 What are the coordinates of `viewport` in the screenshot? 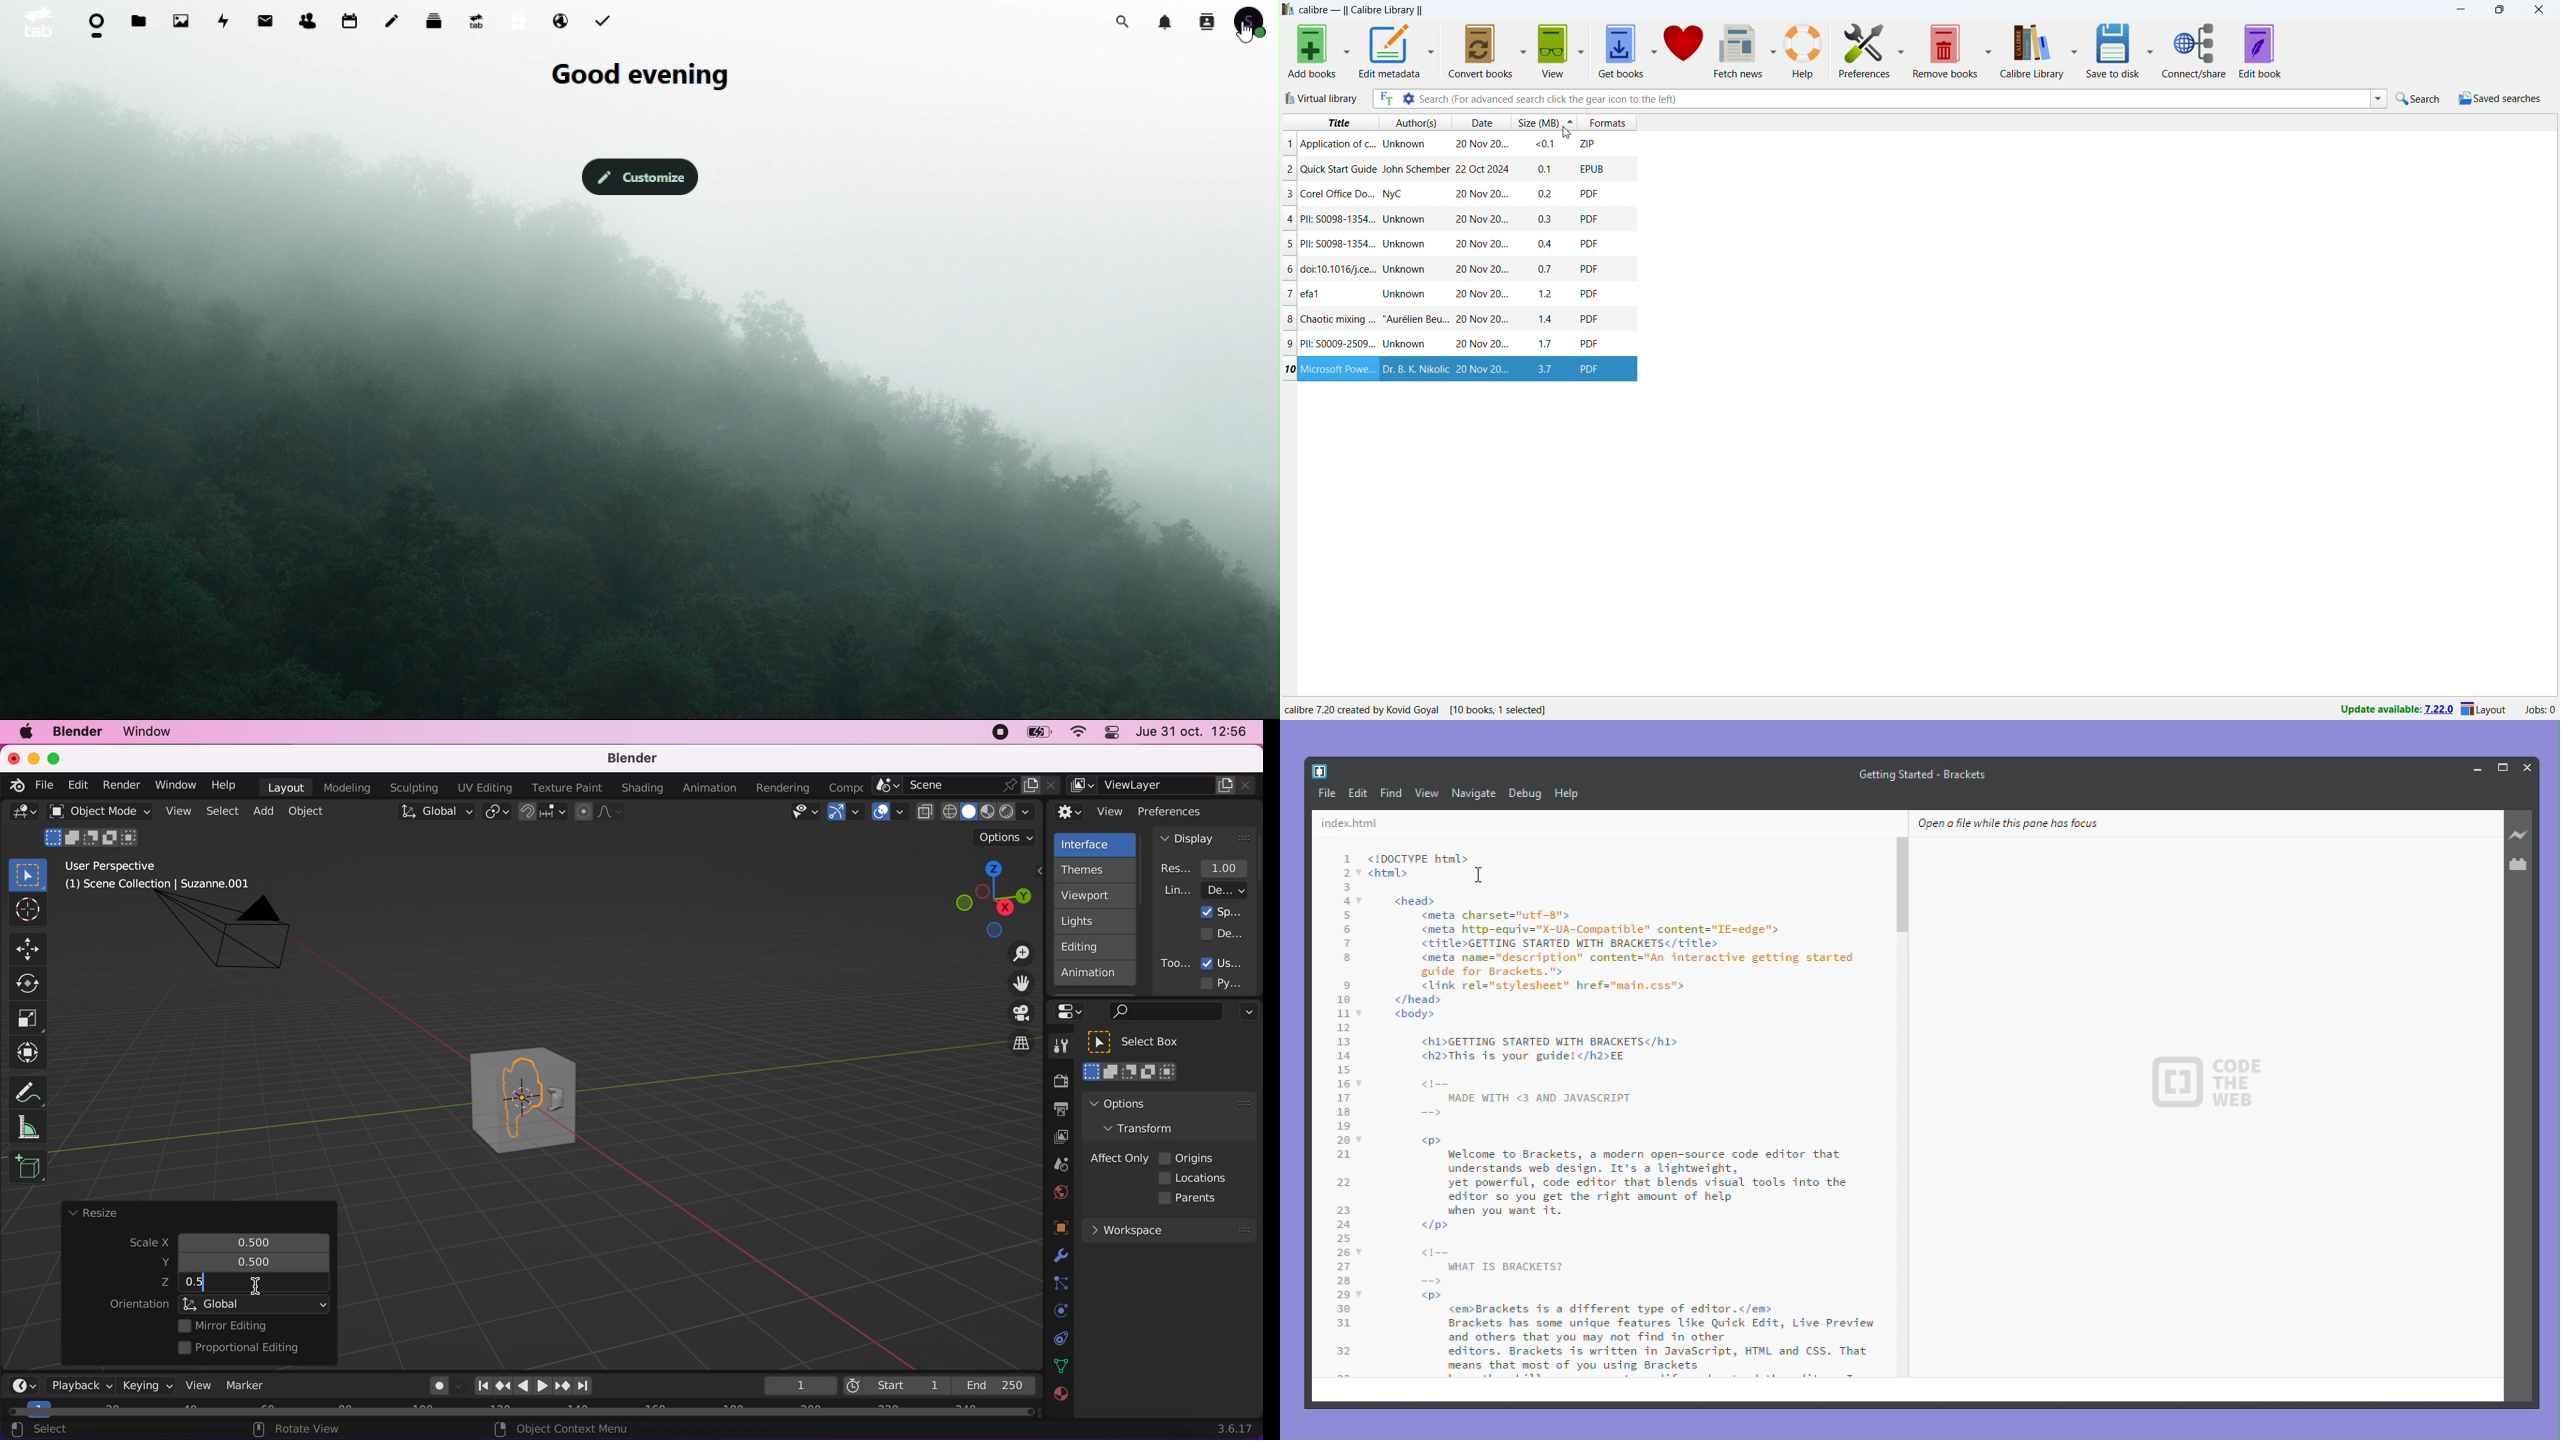 It's located at (1097, 895).